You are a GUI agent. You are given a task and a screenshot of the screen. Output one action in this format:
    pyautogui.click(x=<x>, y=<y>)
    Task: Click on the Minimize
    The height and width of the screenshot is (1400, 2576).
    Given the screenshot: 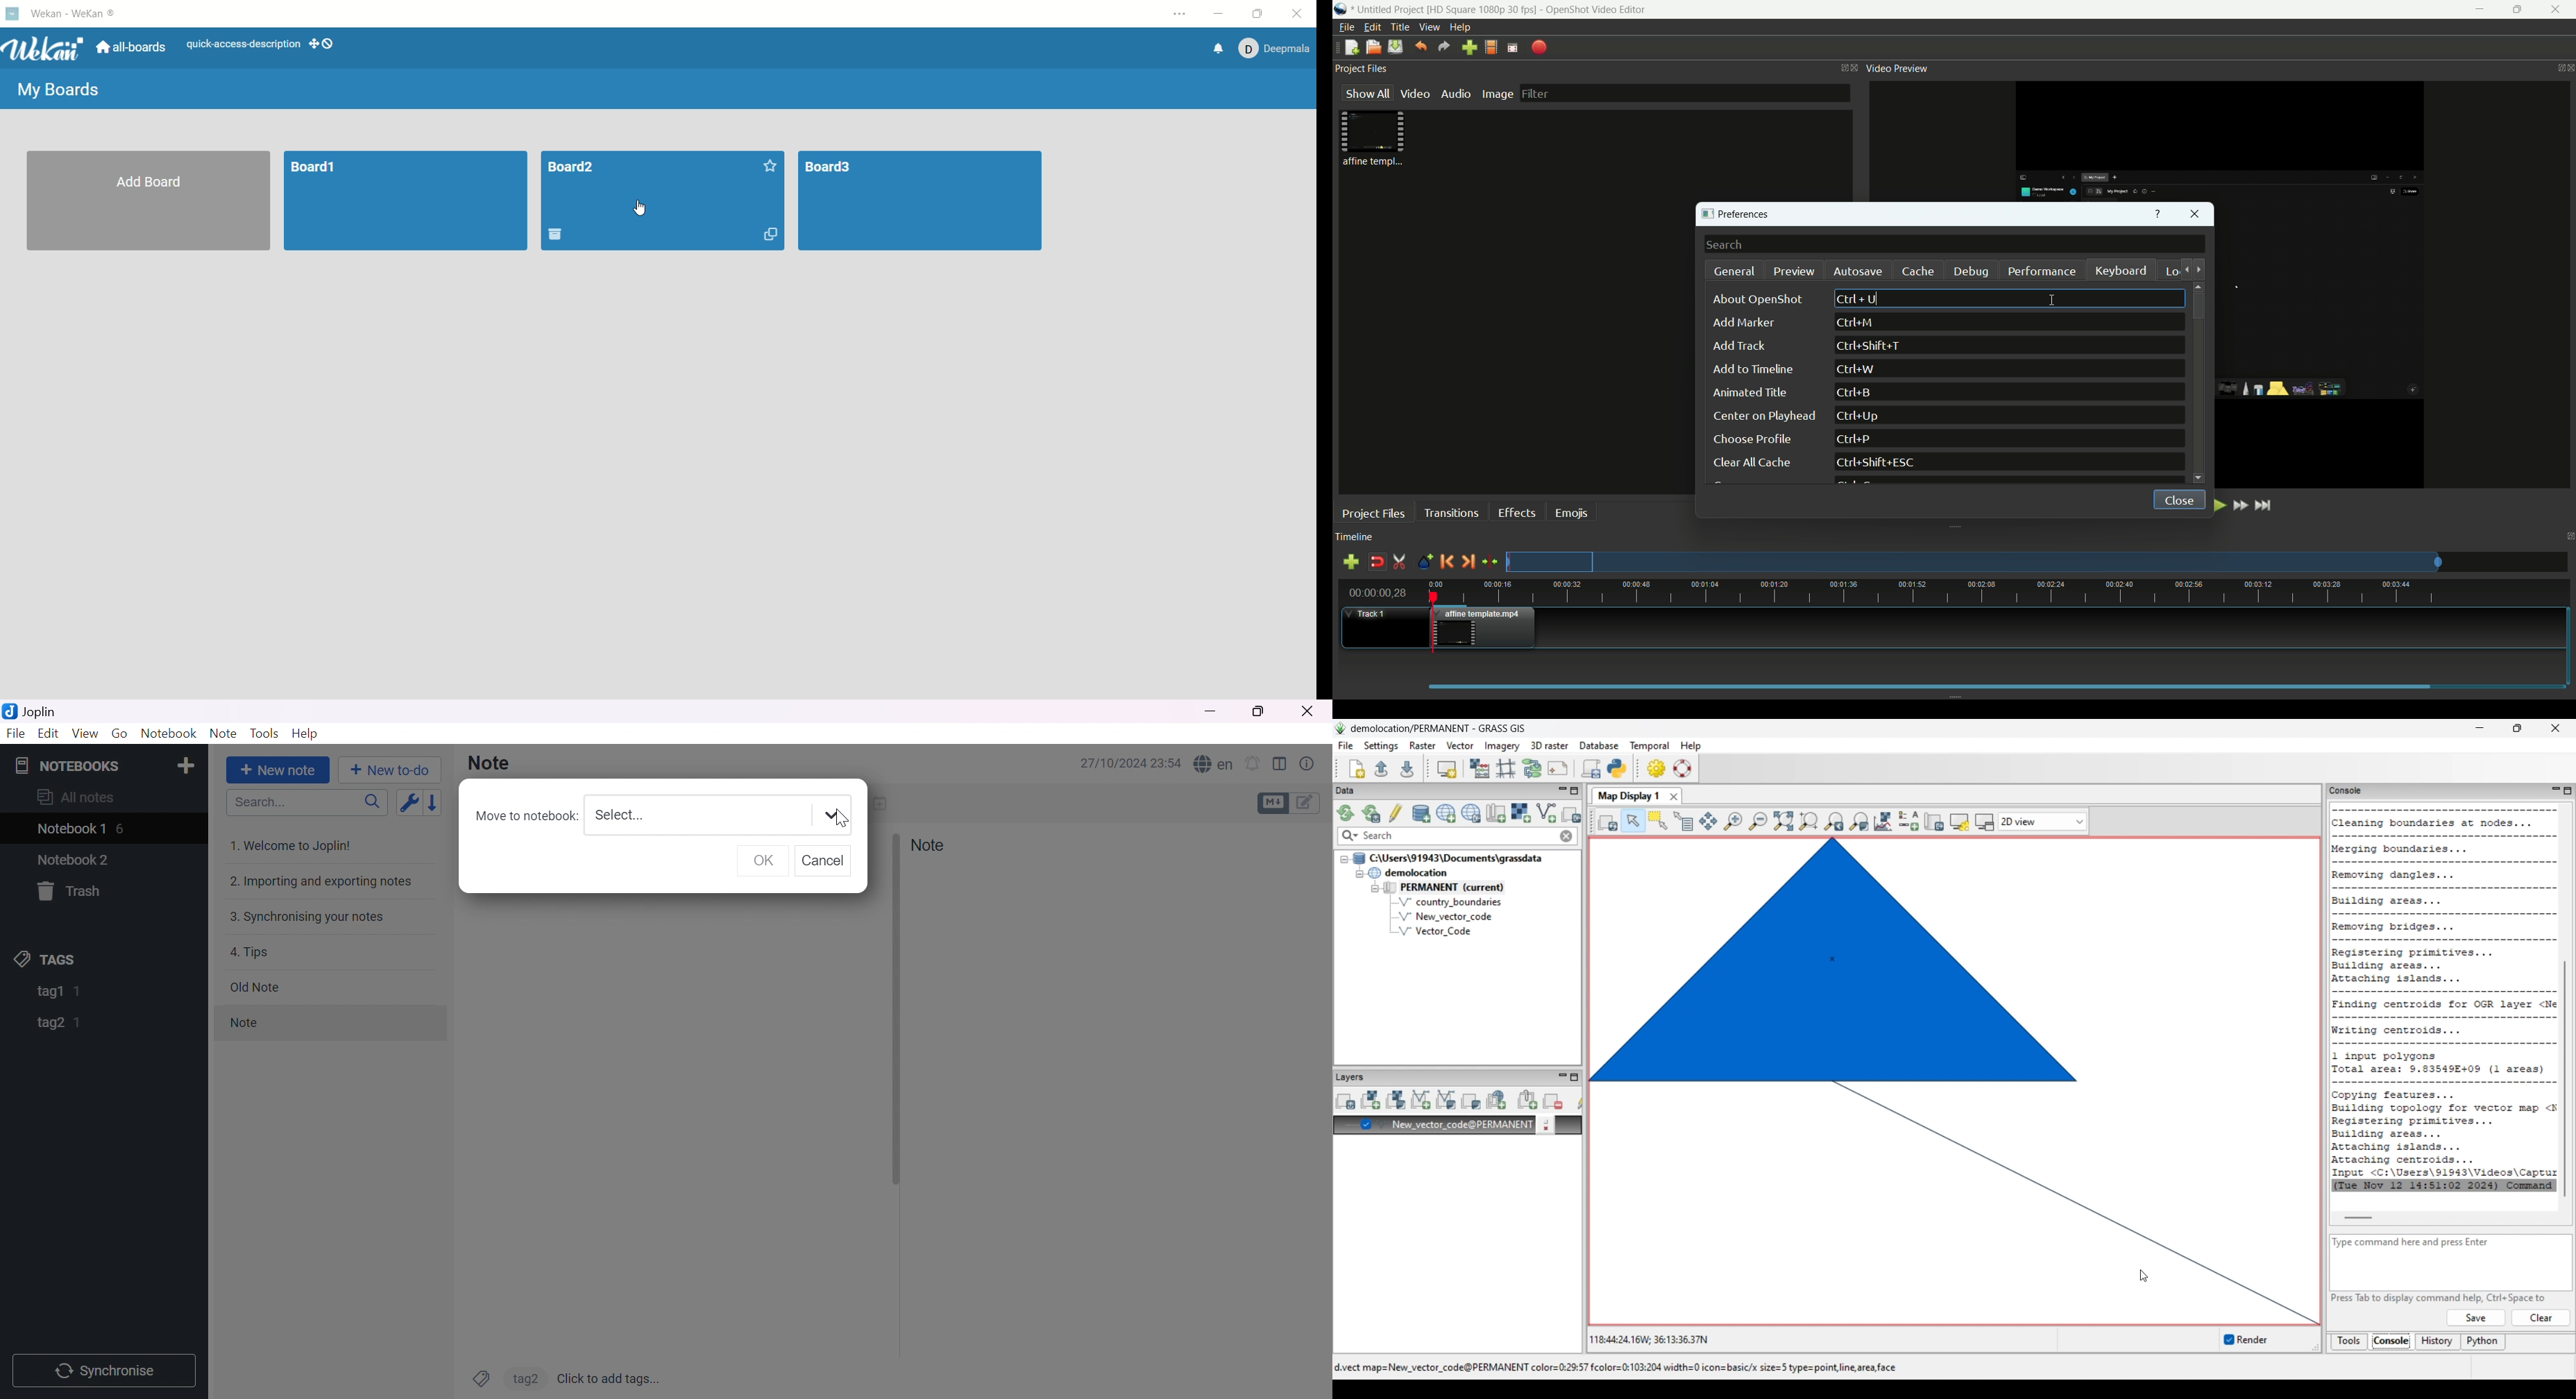 What is the action you would take?
    pyautogui.click(x=1210, y=711)
    